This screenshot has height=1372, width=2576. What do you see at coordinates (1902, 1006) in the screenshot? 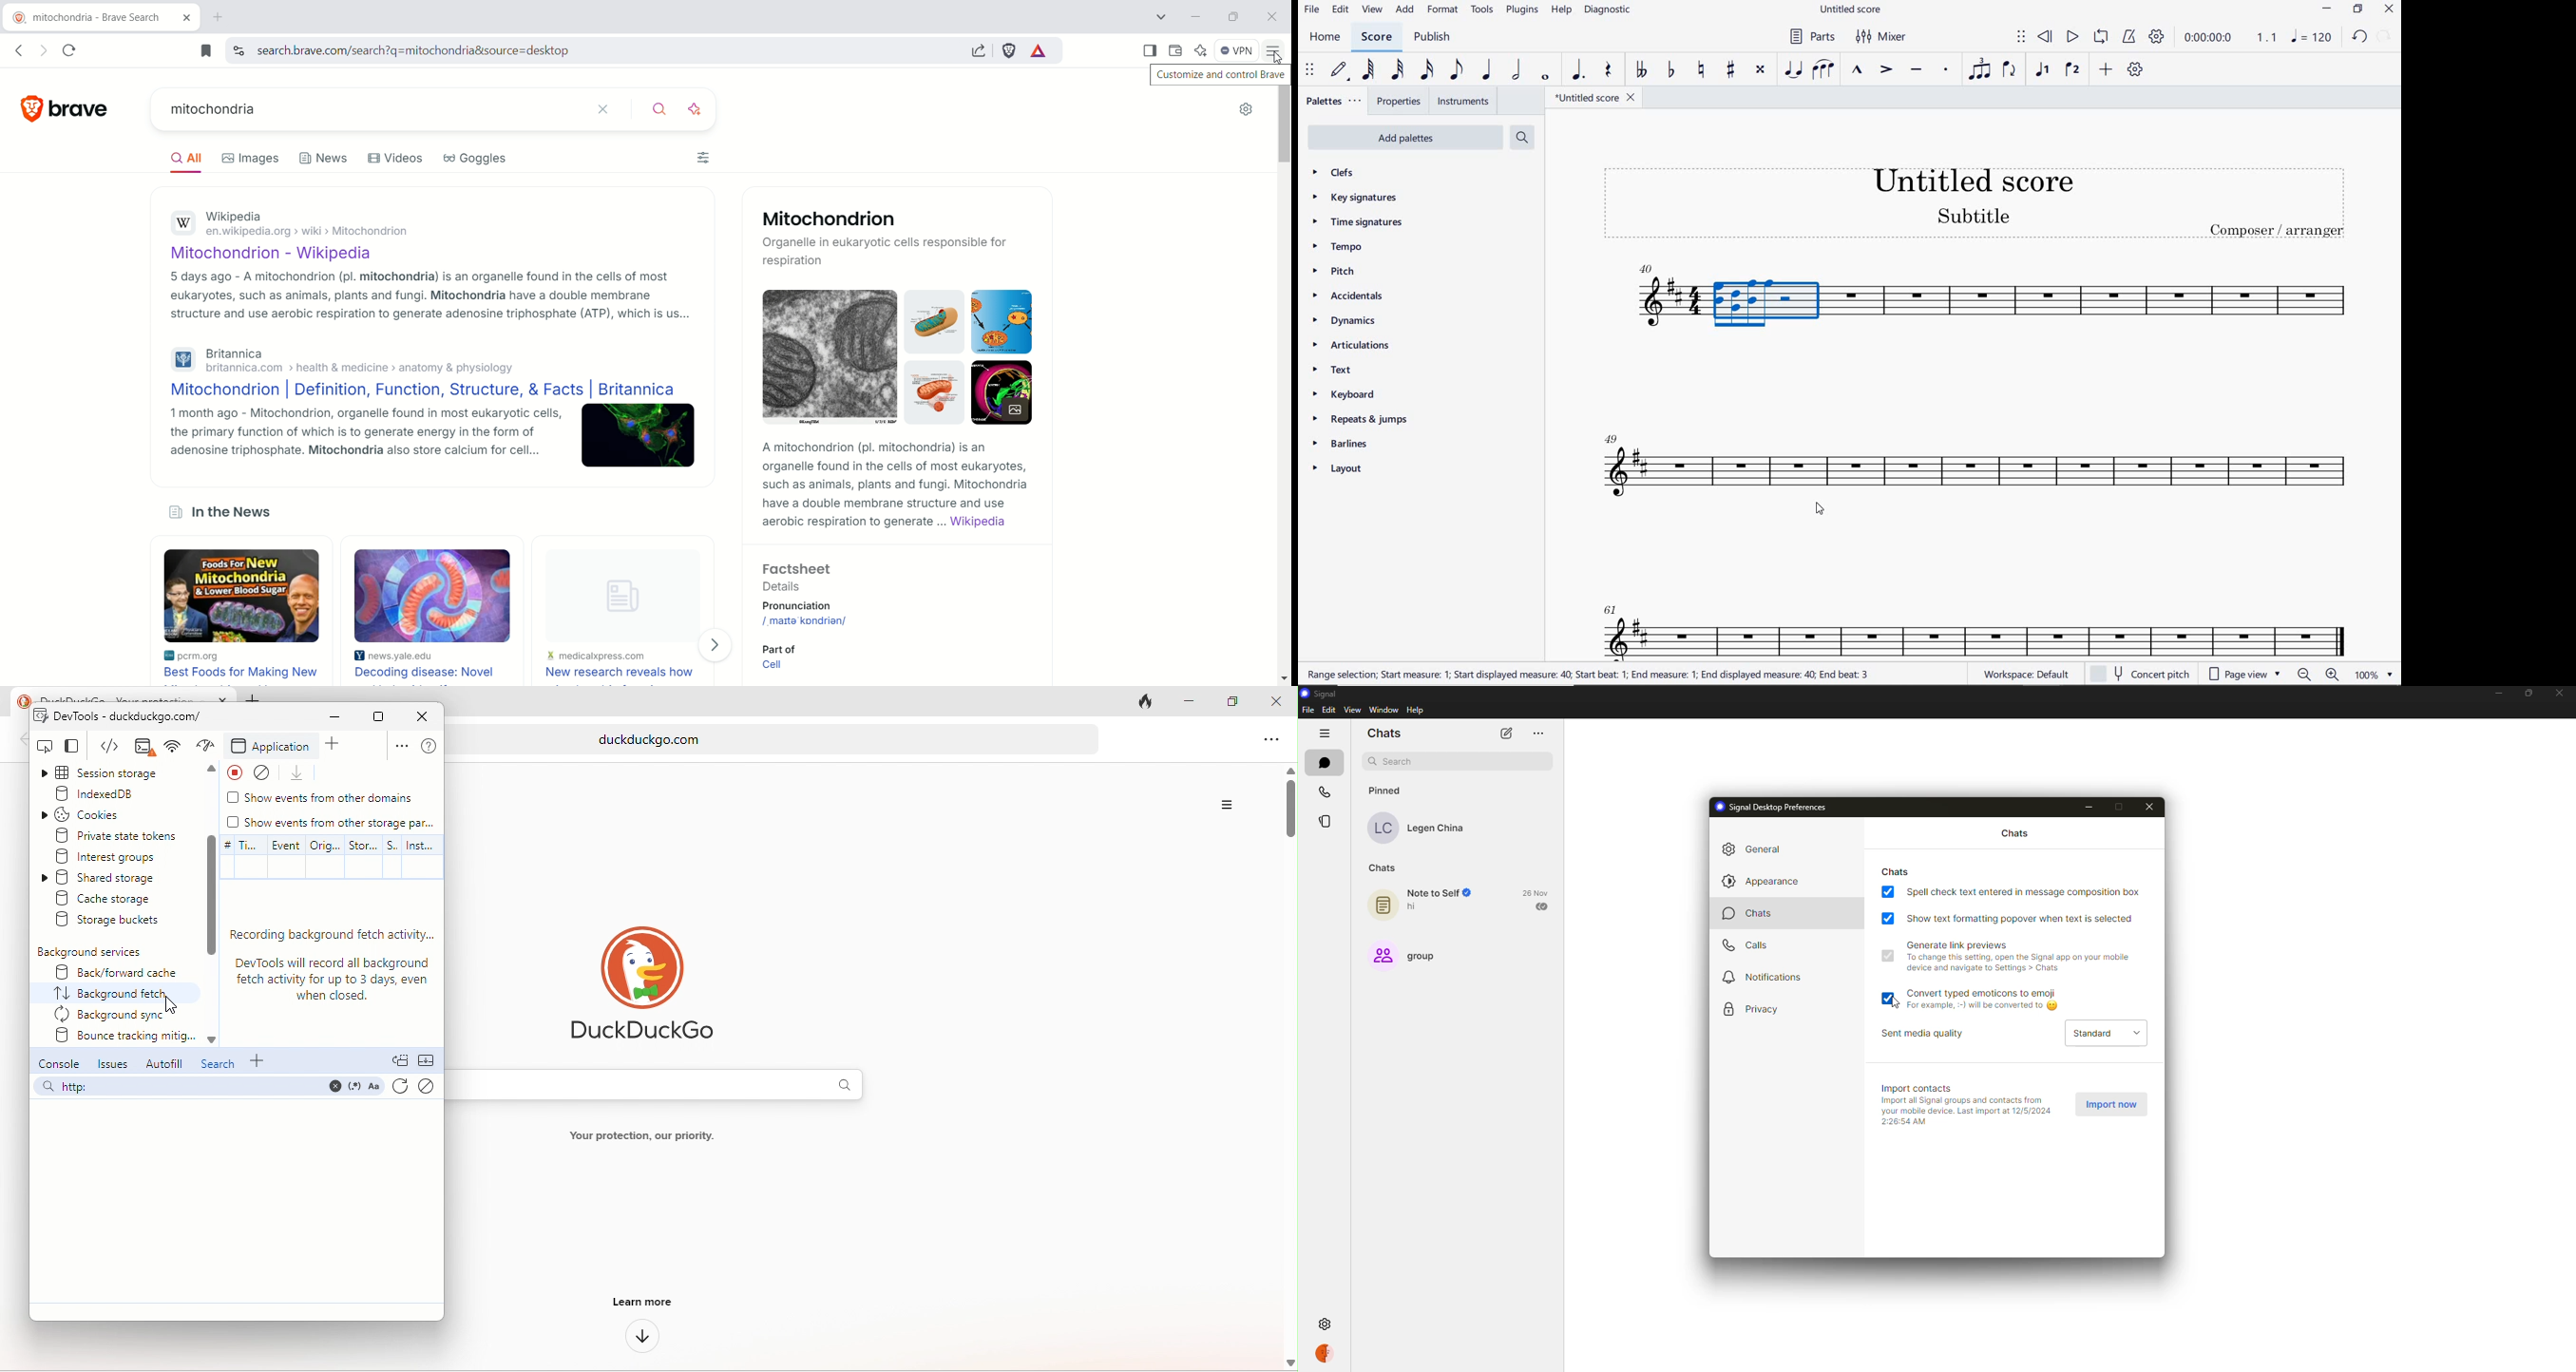
I see `cursor` at bounding box center [1902, 1006].